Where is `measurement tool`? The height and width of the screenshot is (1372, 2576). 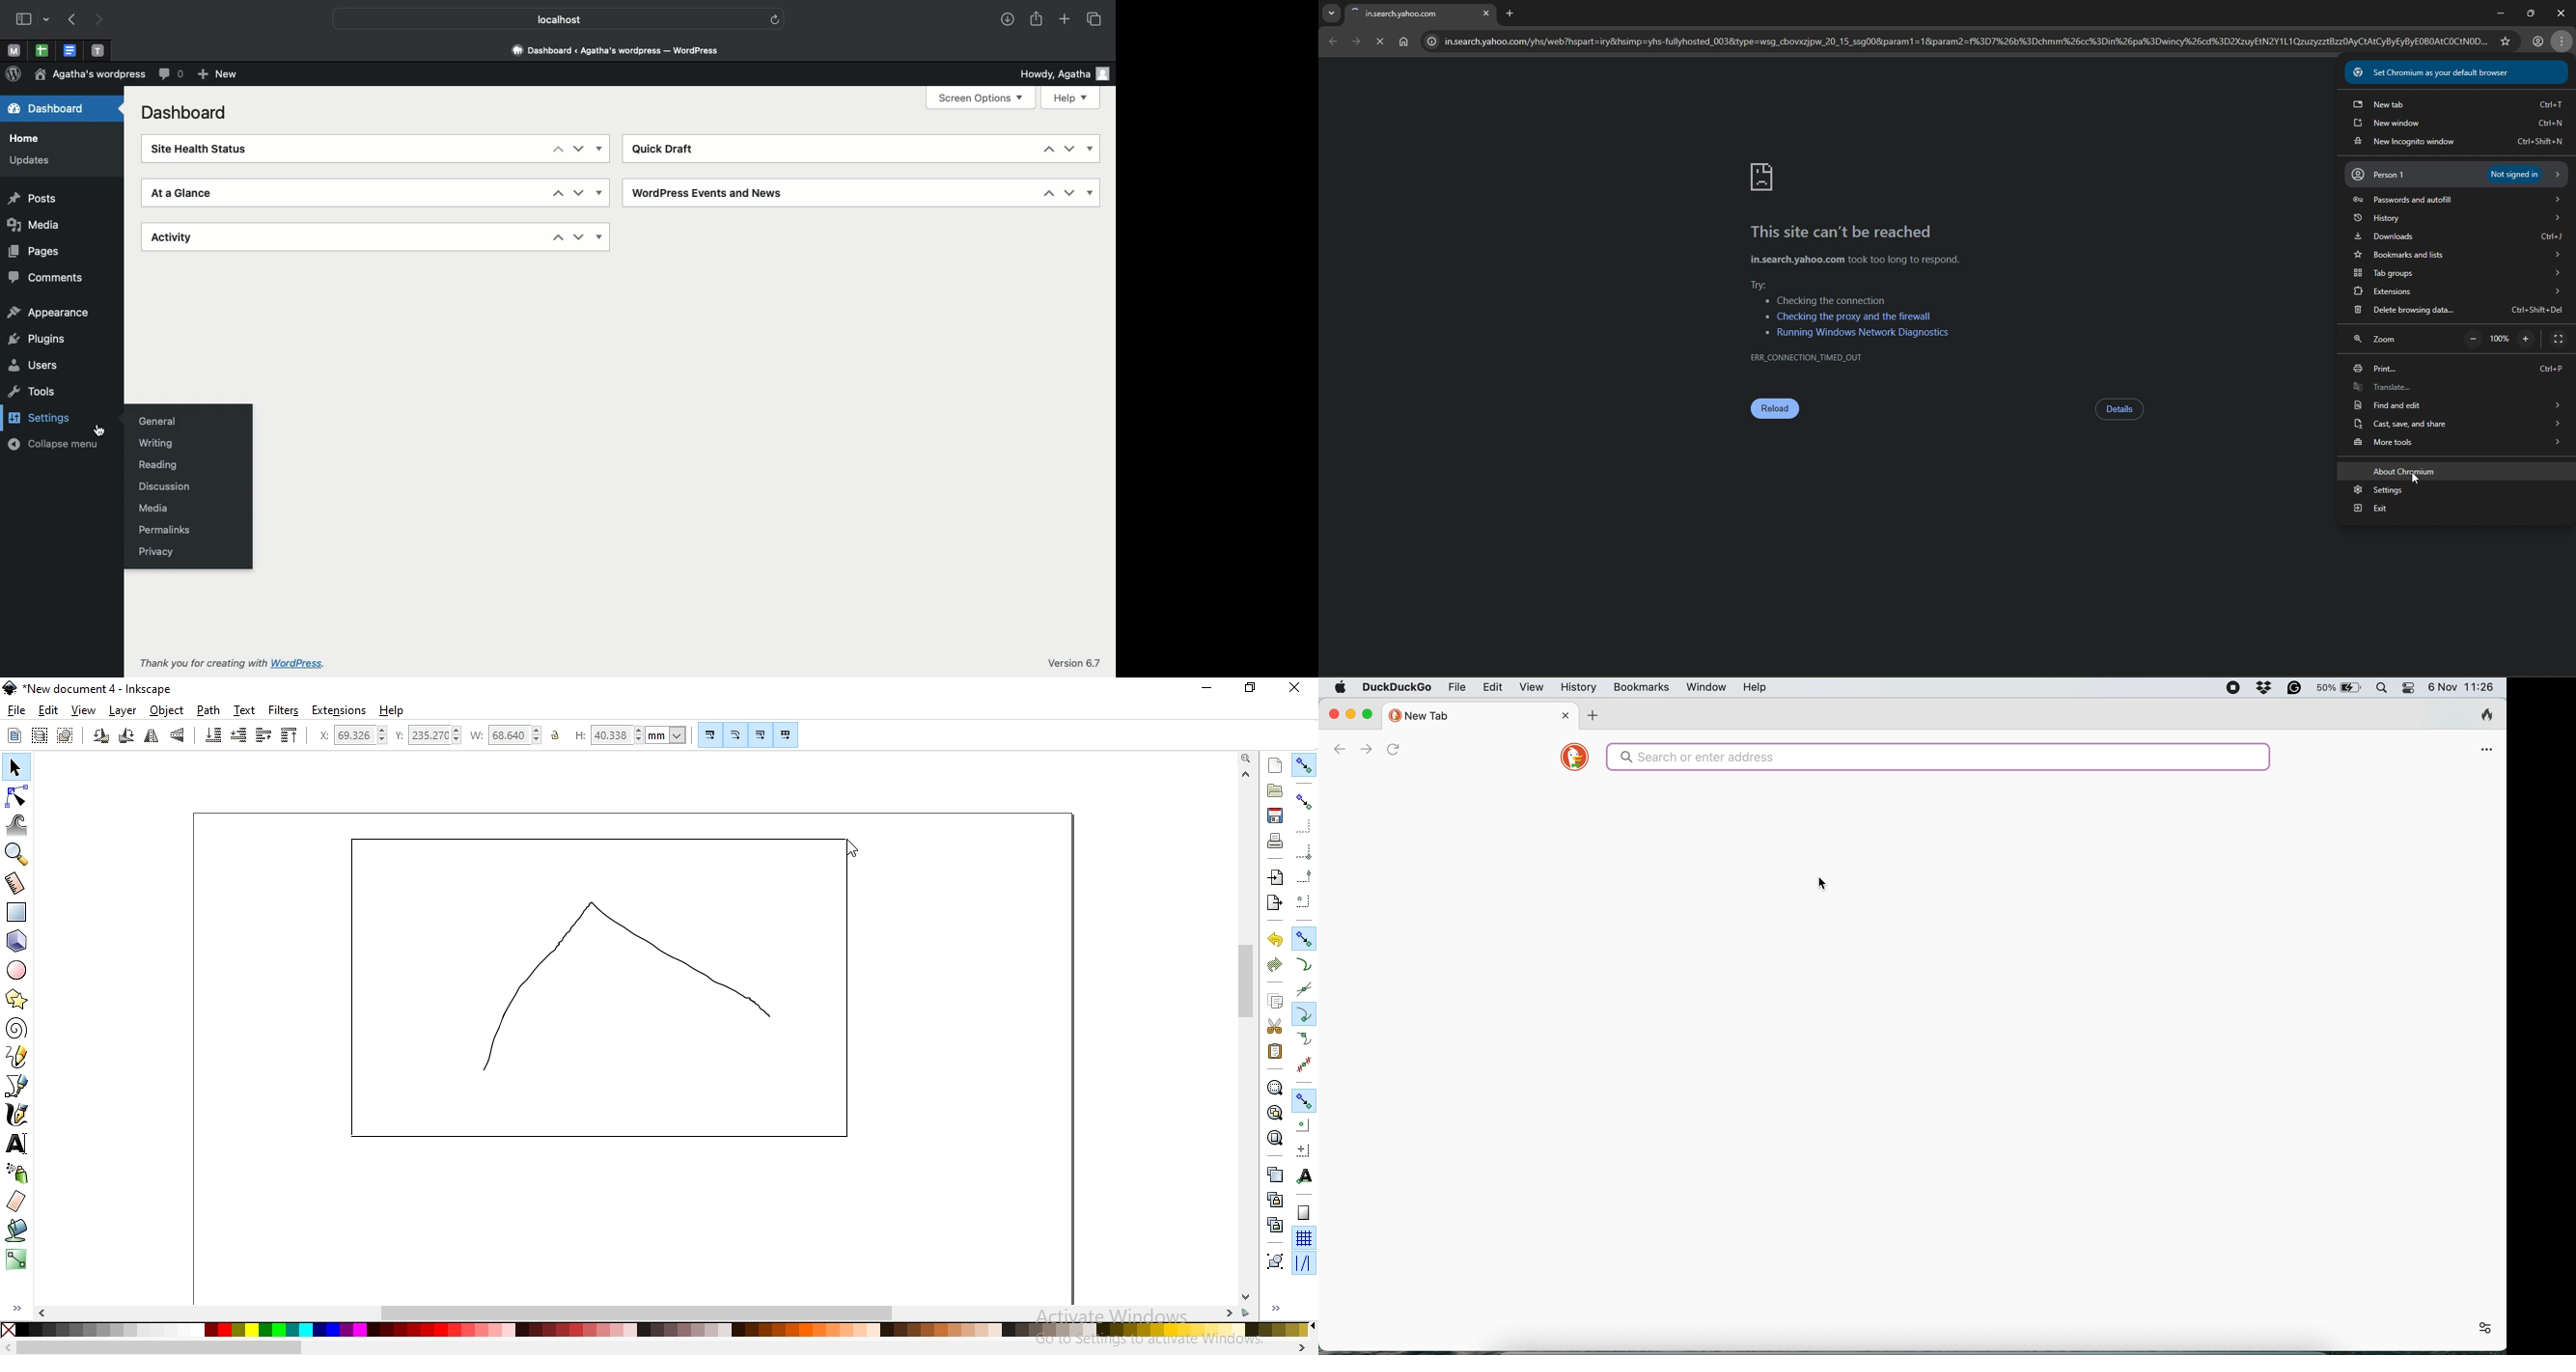
measurement tool is located at coordinates (15, 885).